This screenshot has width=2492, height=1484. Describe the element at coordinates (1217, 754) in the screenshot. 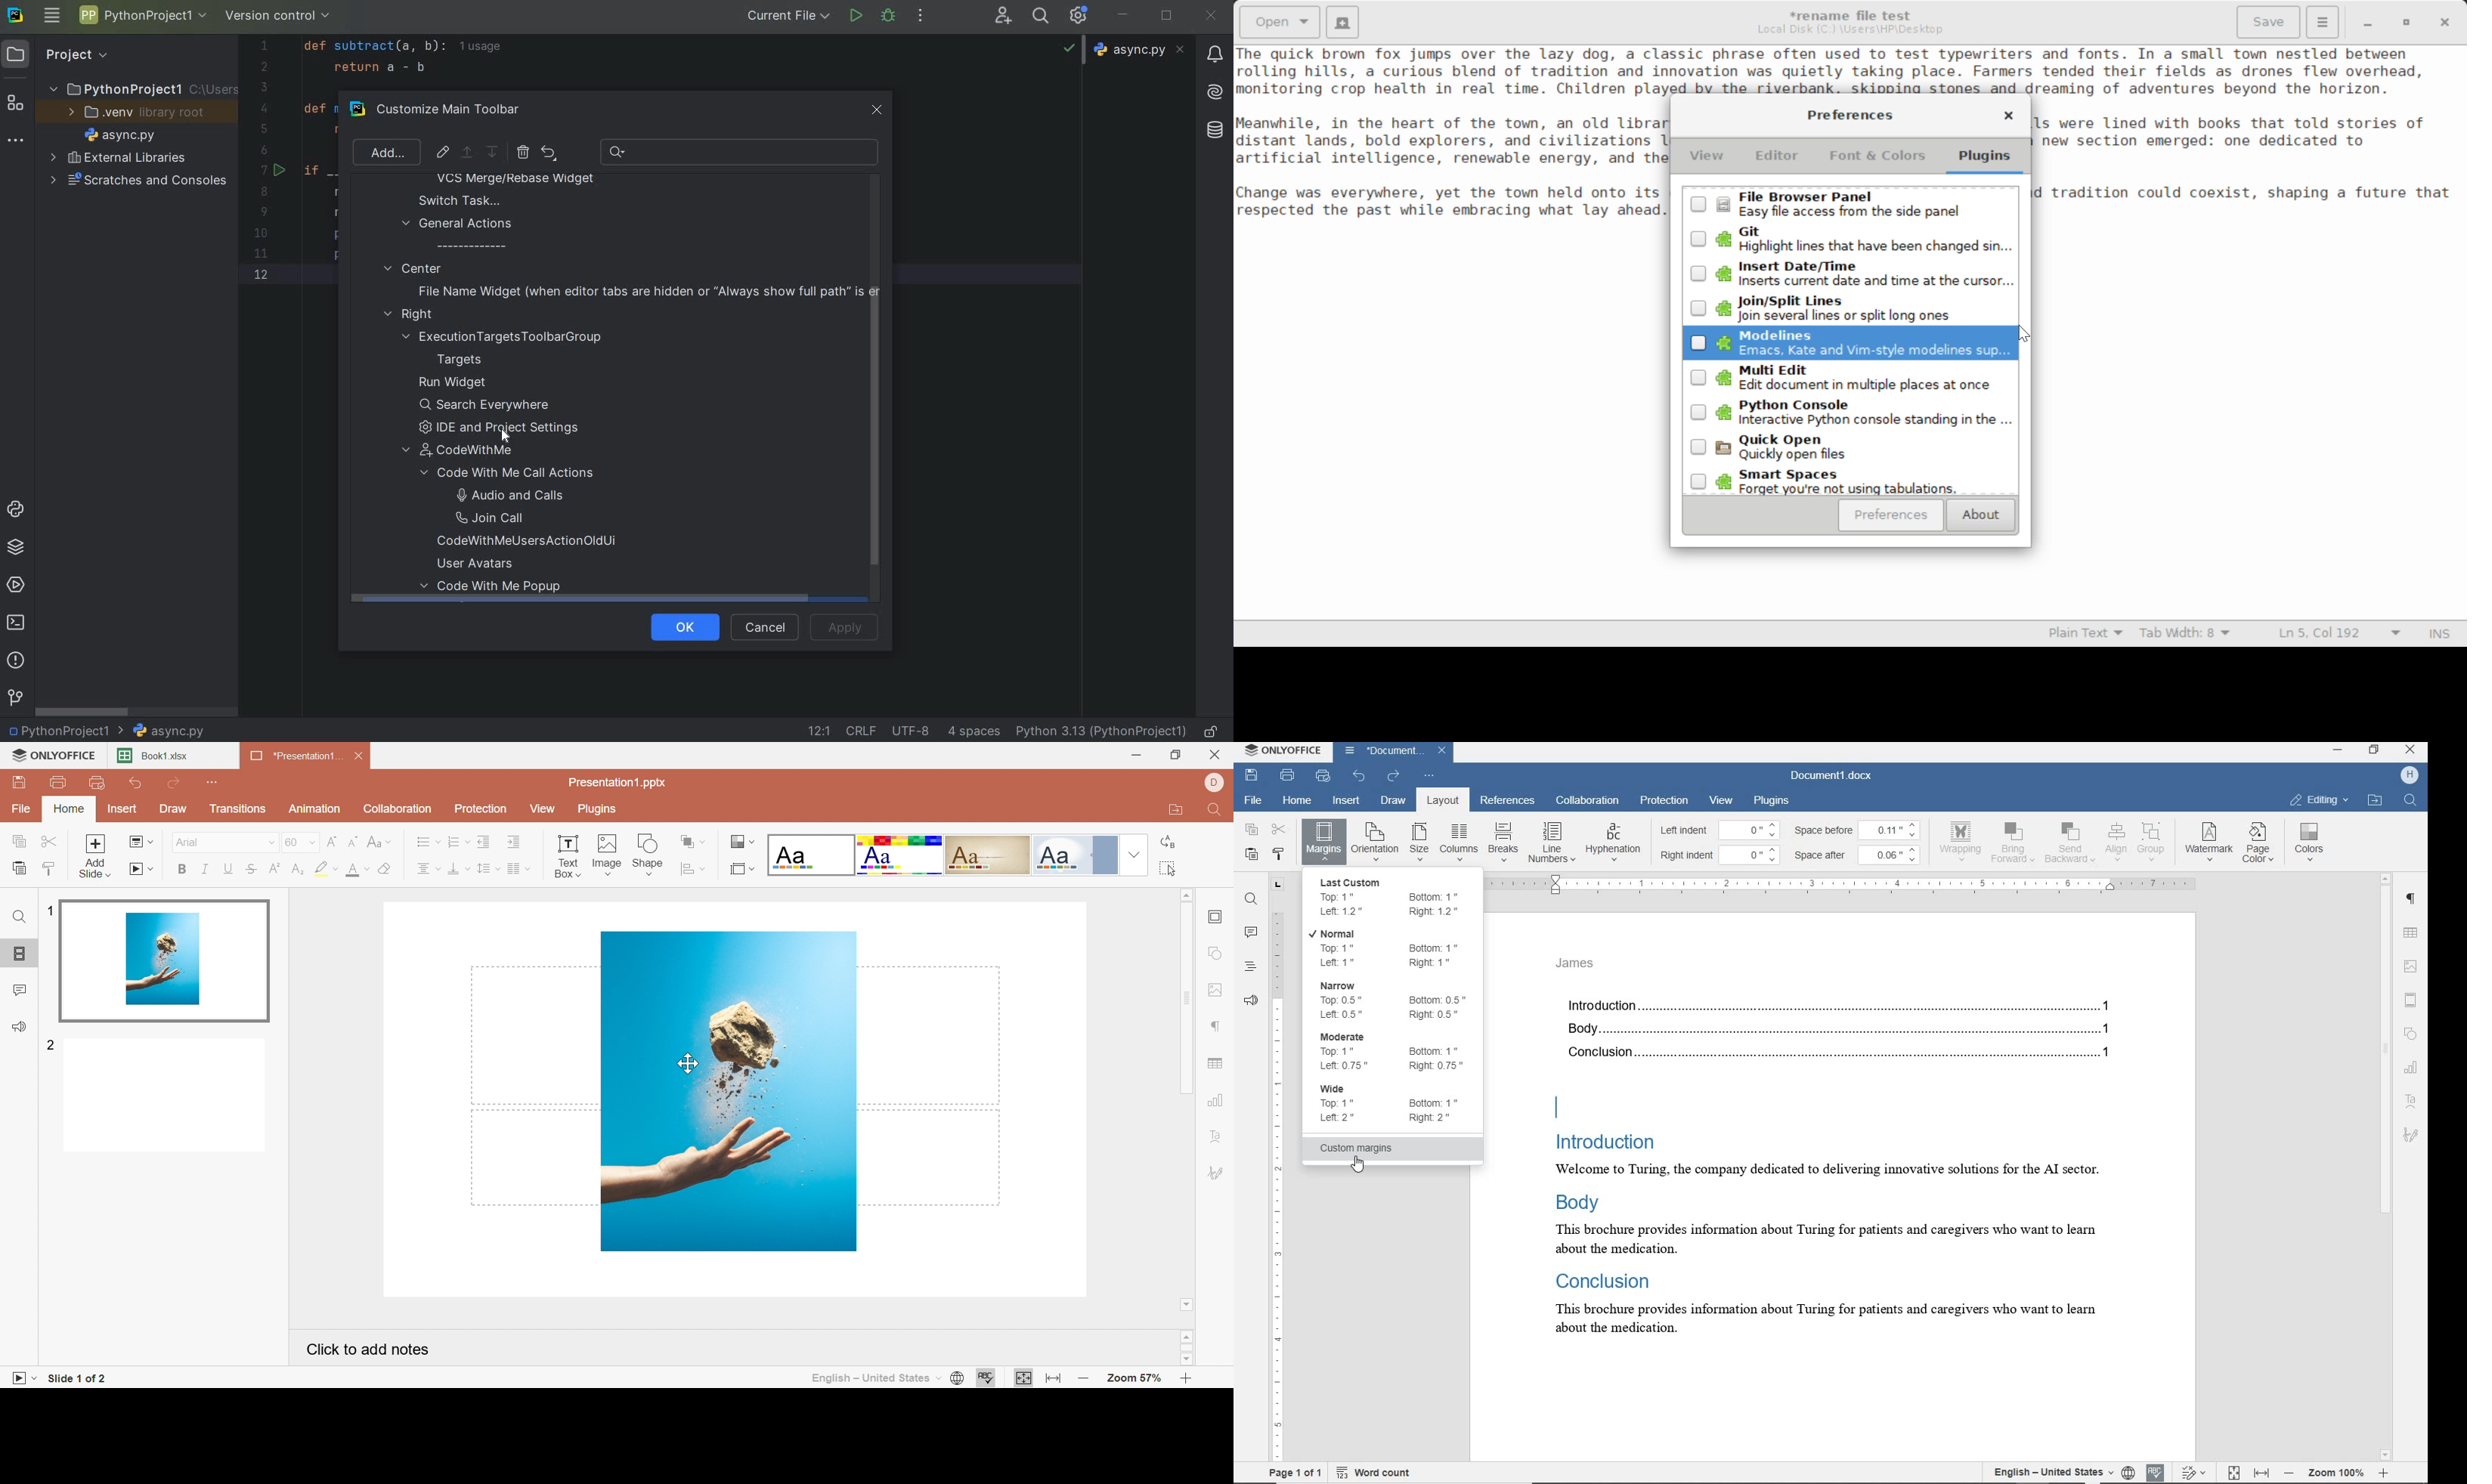

I see `Close` at that location.